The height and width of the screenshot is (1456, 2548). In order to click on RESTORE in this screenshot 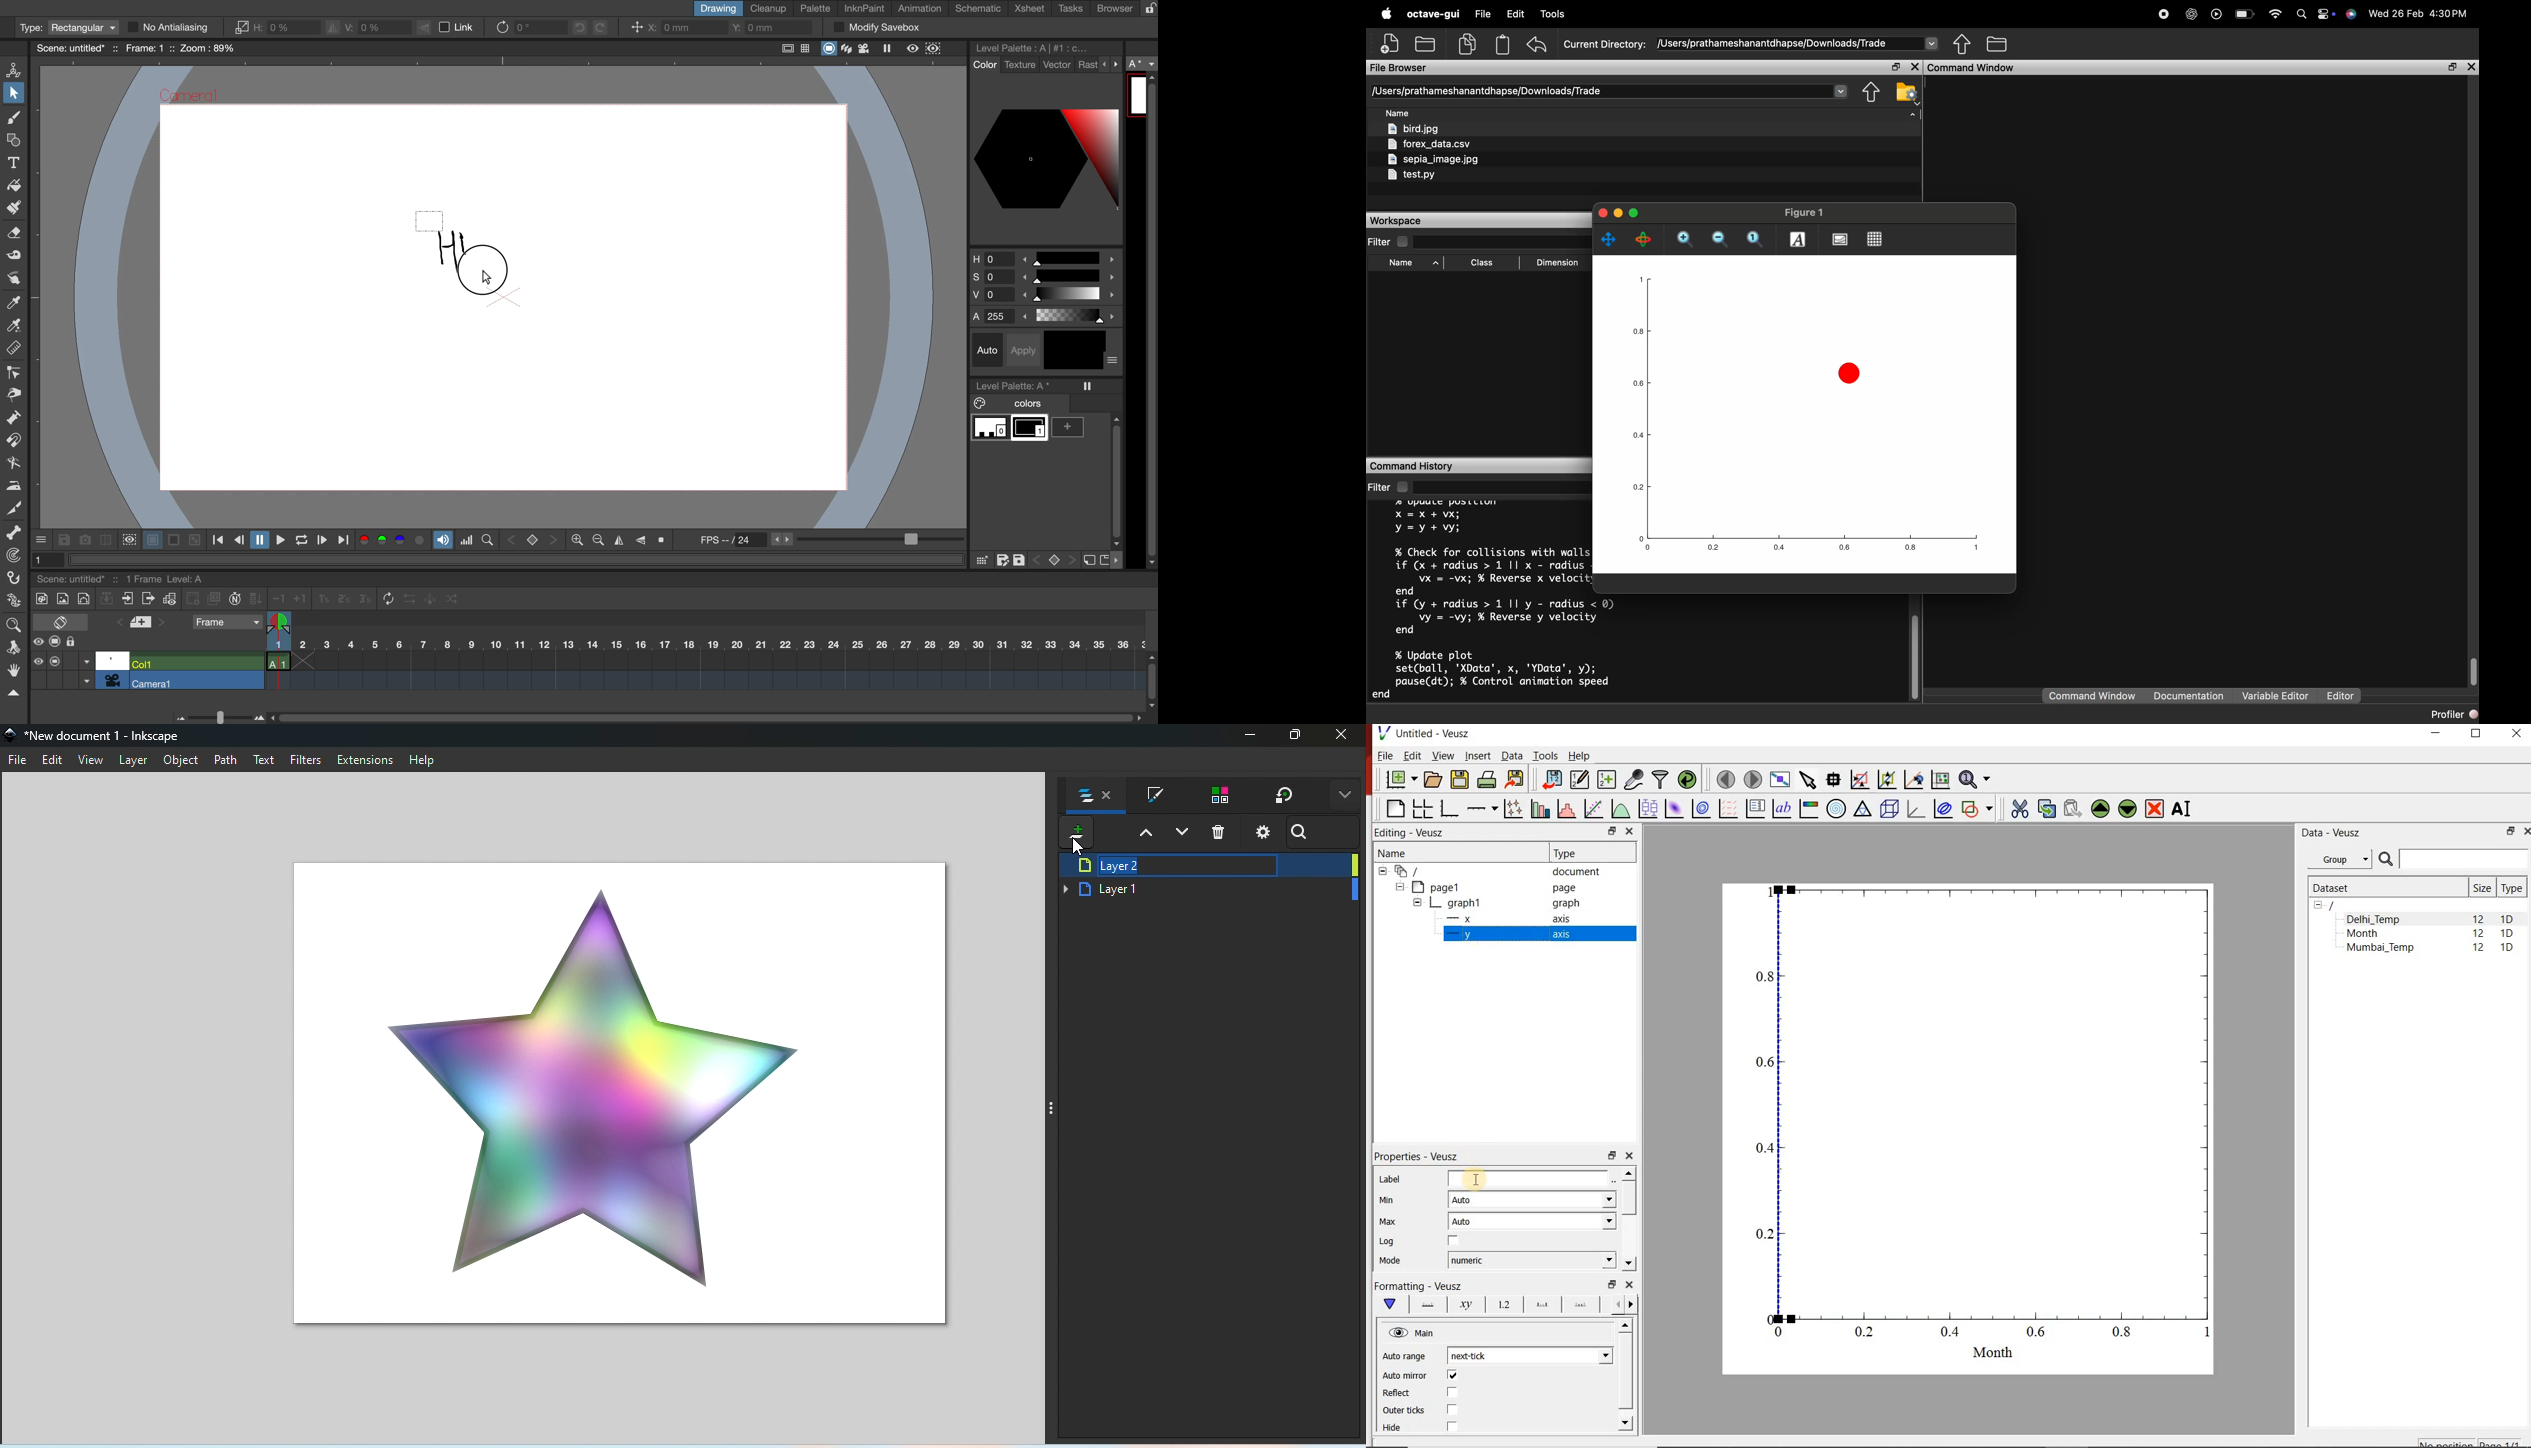, I will do `click(2476, 734)`.